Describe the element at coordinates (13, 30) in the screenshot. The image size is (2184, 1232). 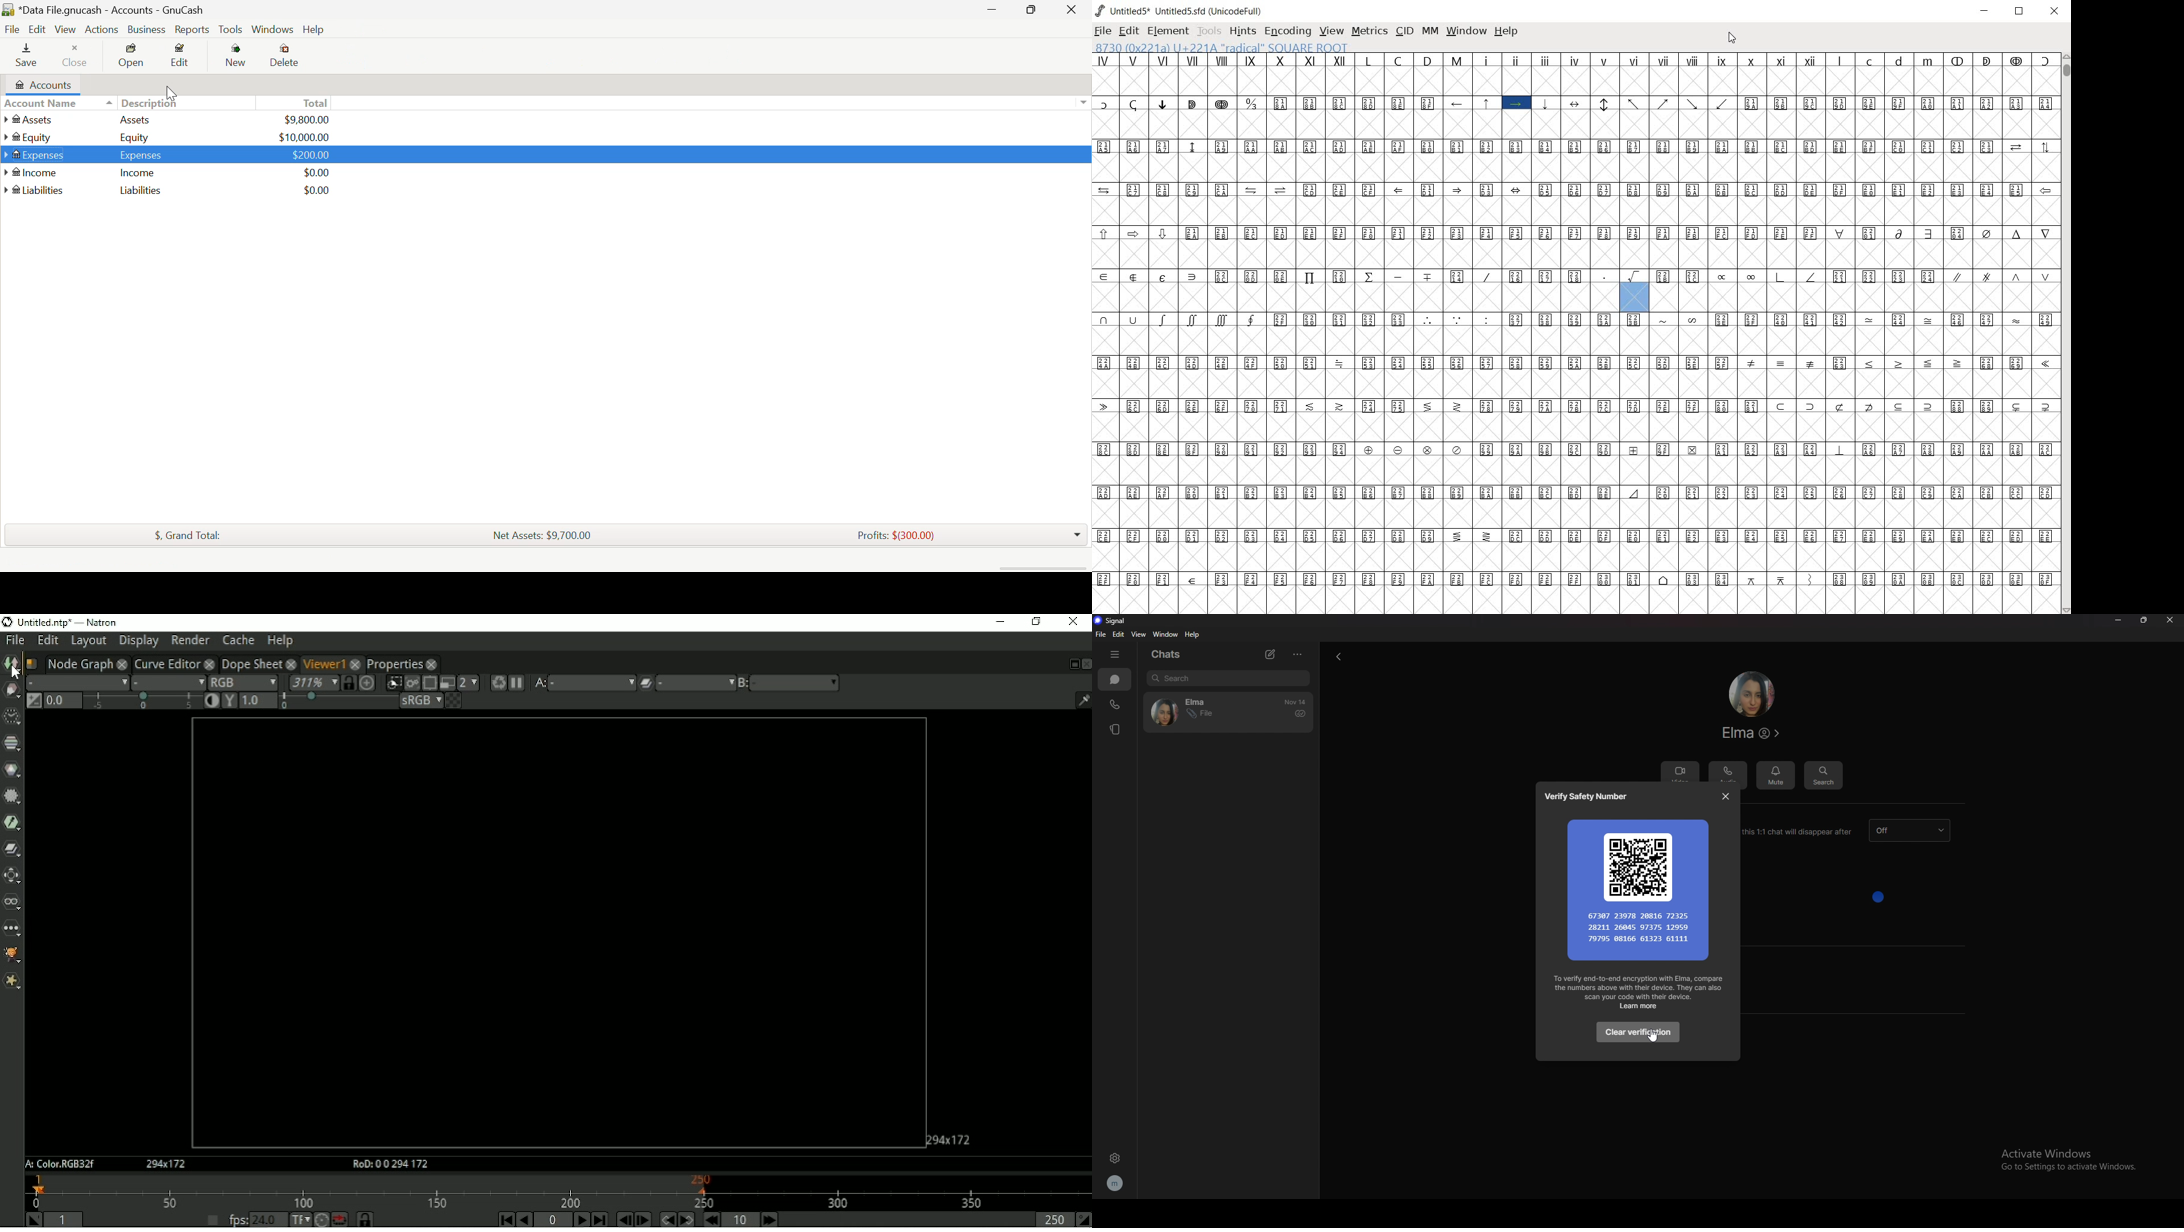
I see `File` at that location.